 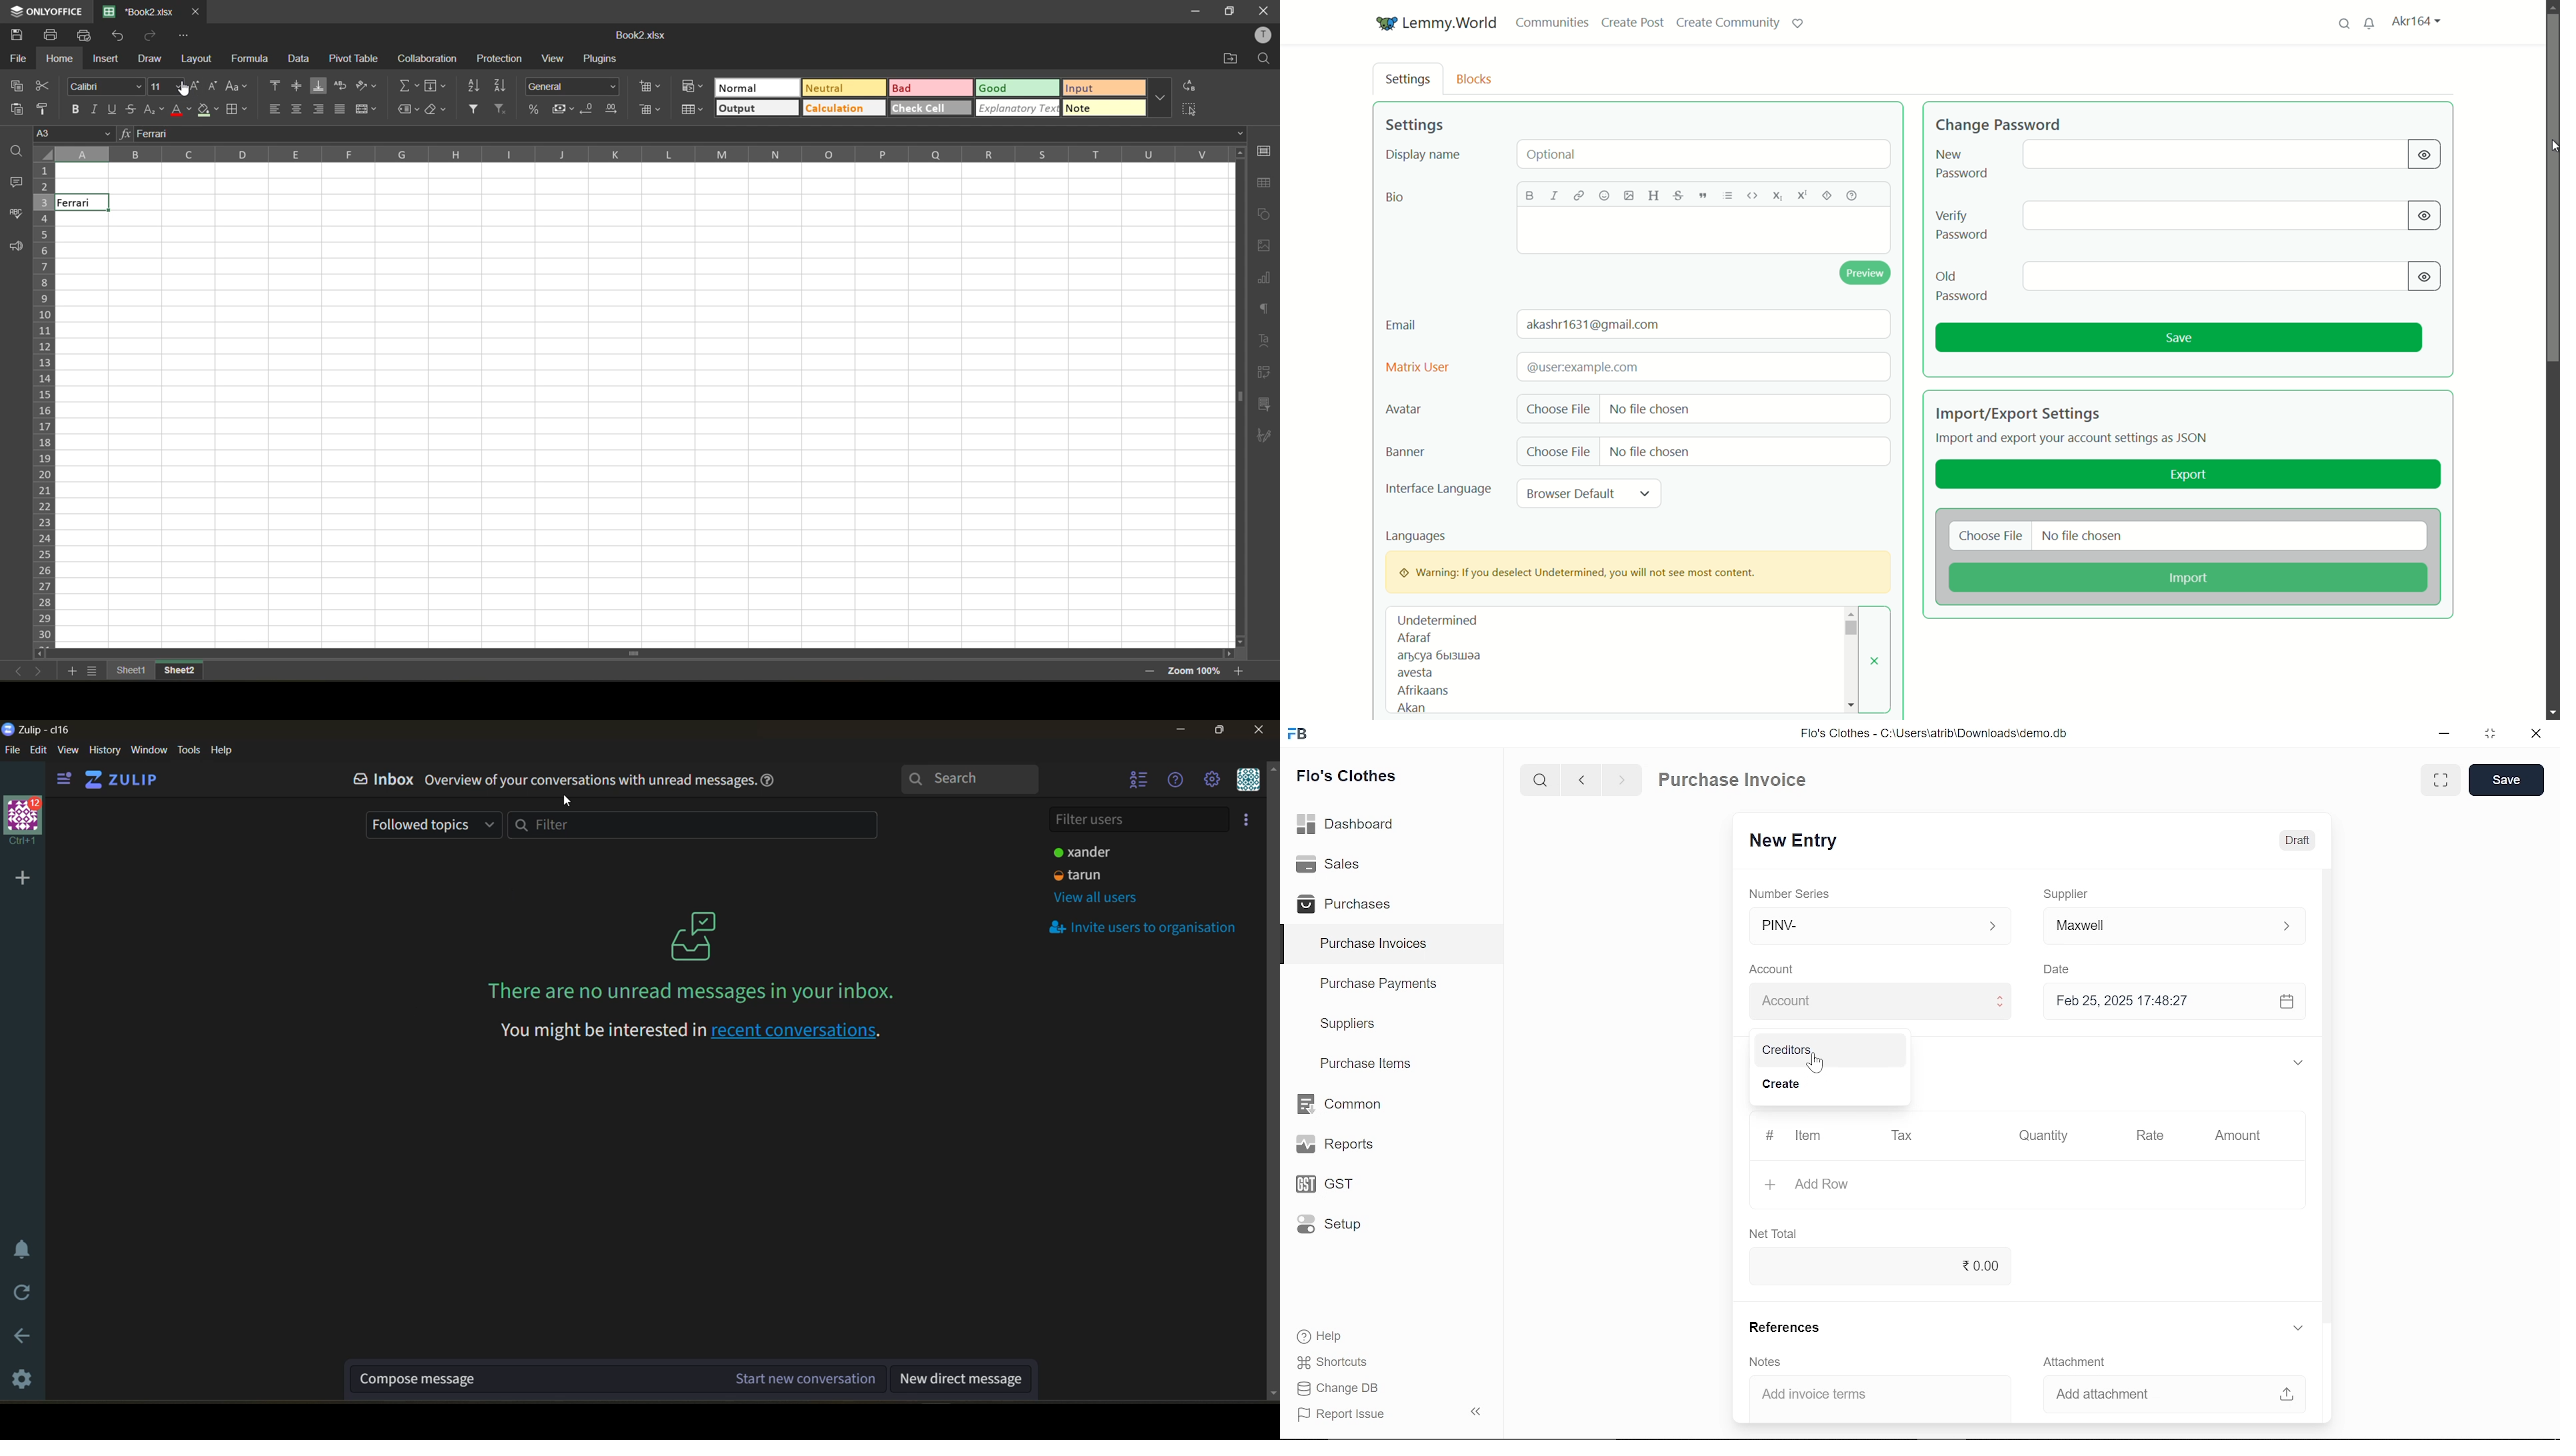 I want to click on strikethrough, so click(x=129, y=108).